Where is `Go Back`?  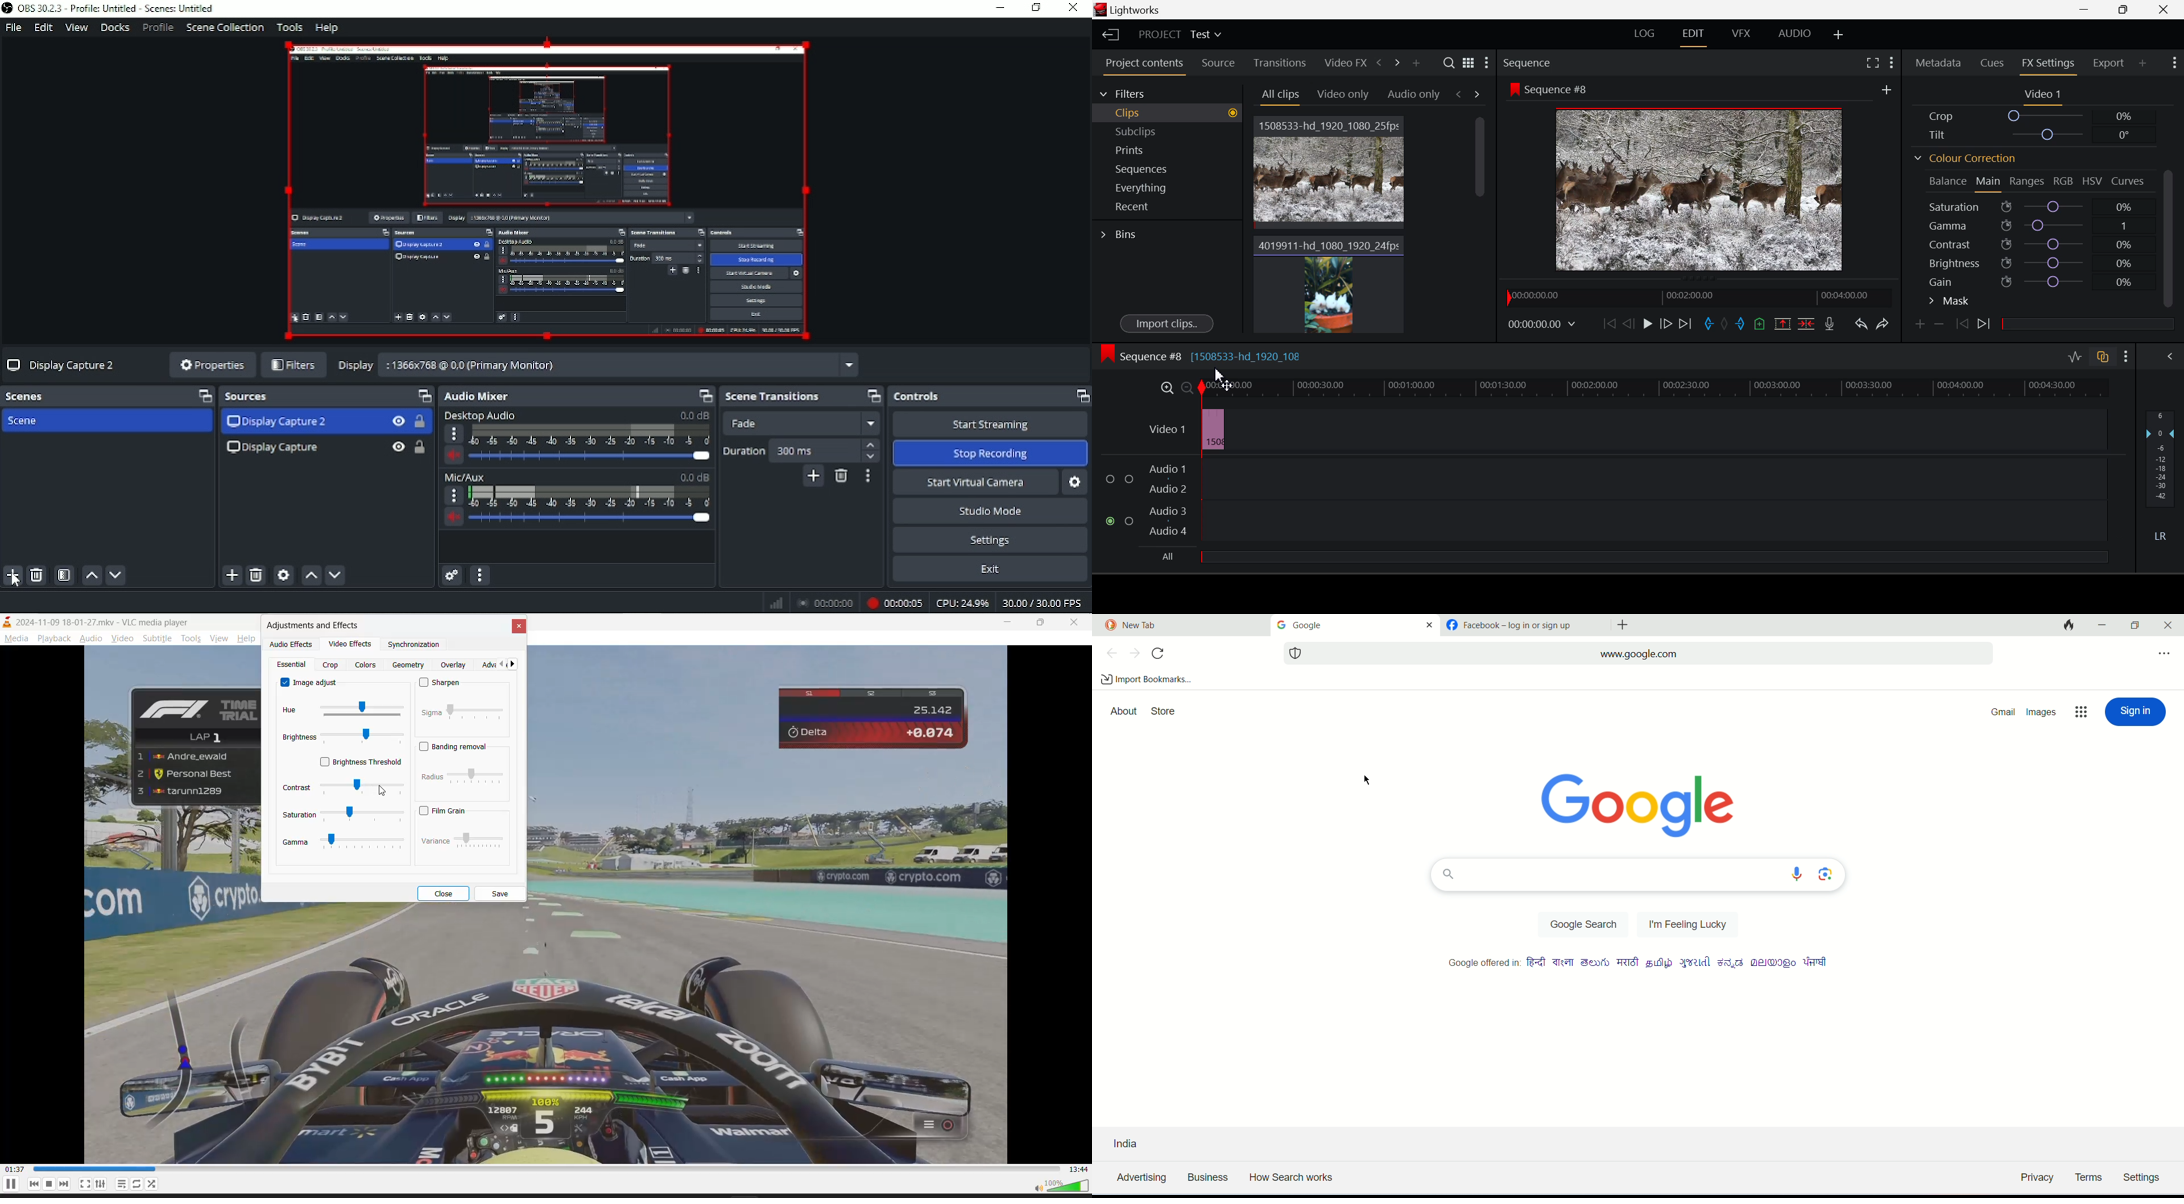
Go Back is located at coordinates (1628, 324).